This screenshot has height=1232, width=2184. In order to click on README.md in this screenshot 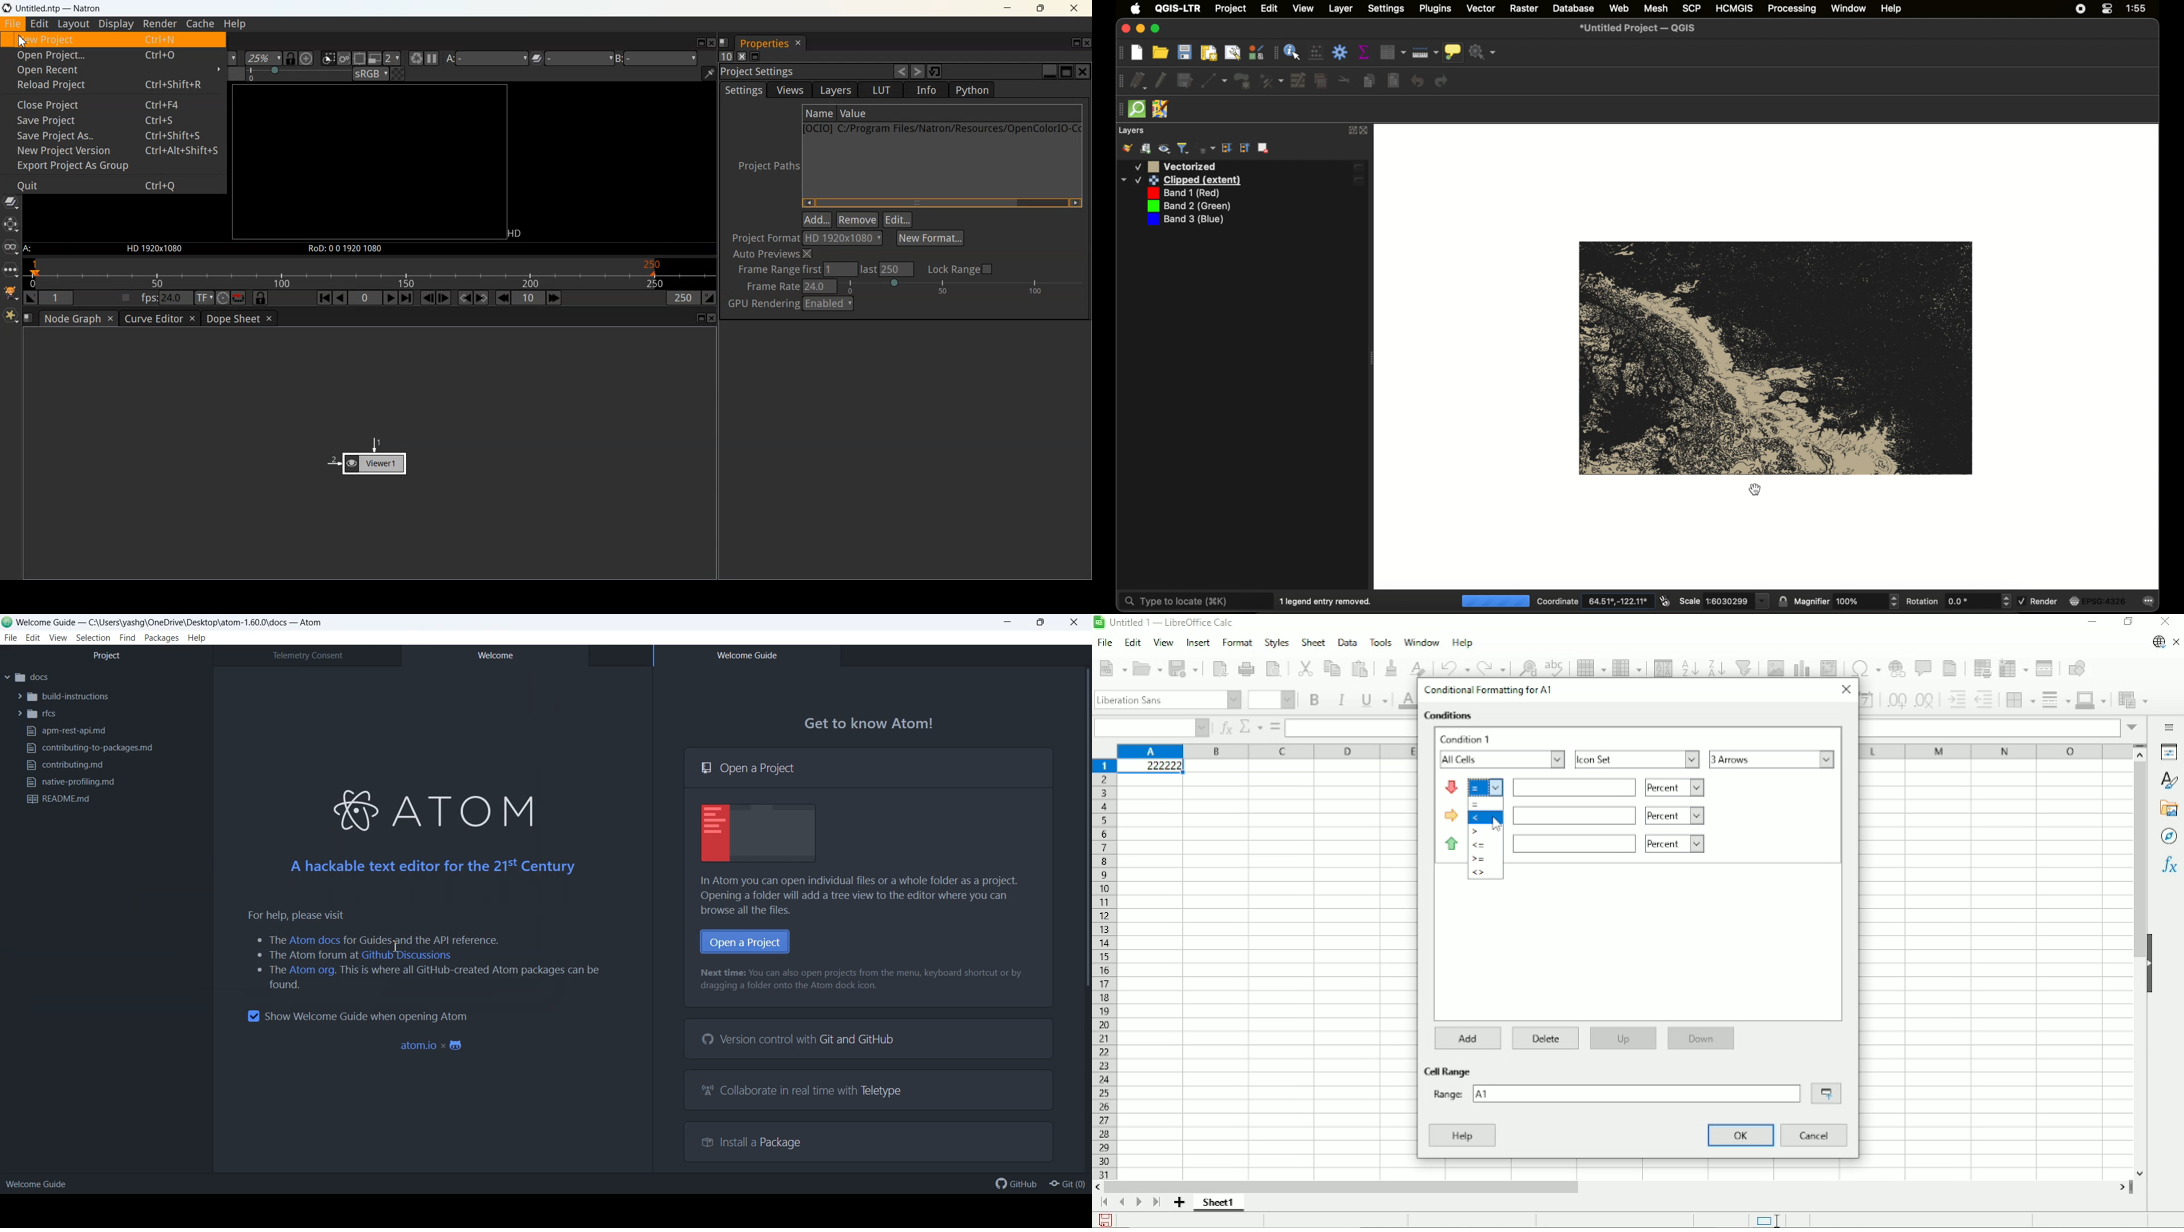, I will do `click(61, 799)`.